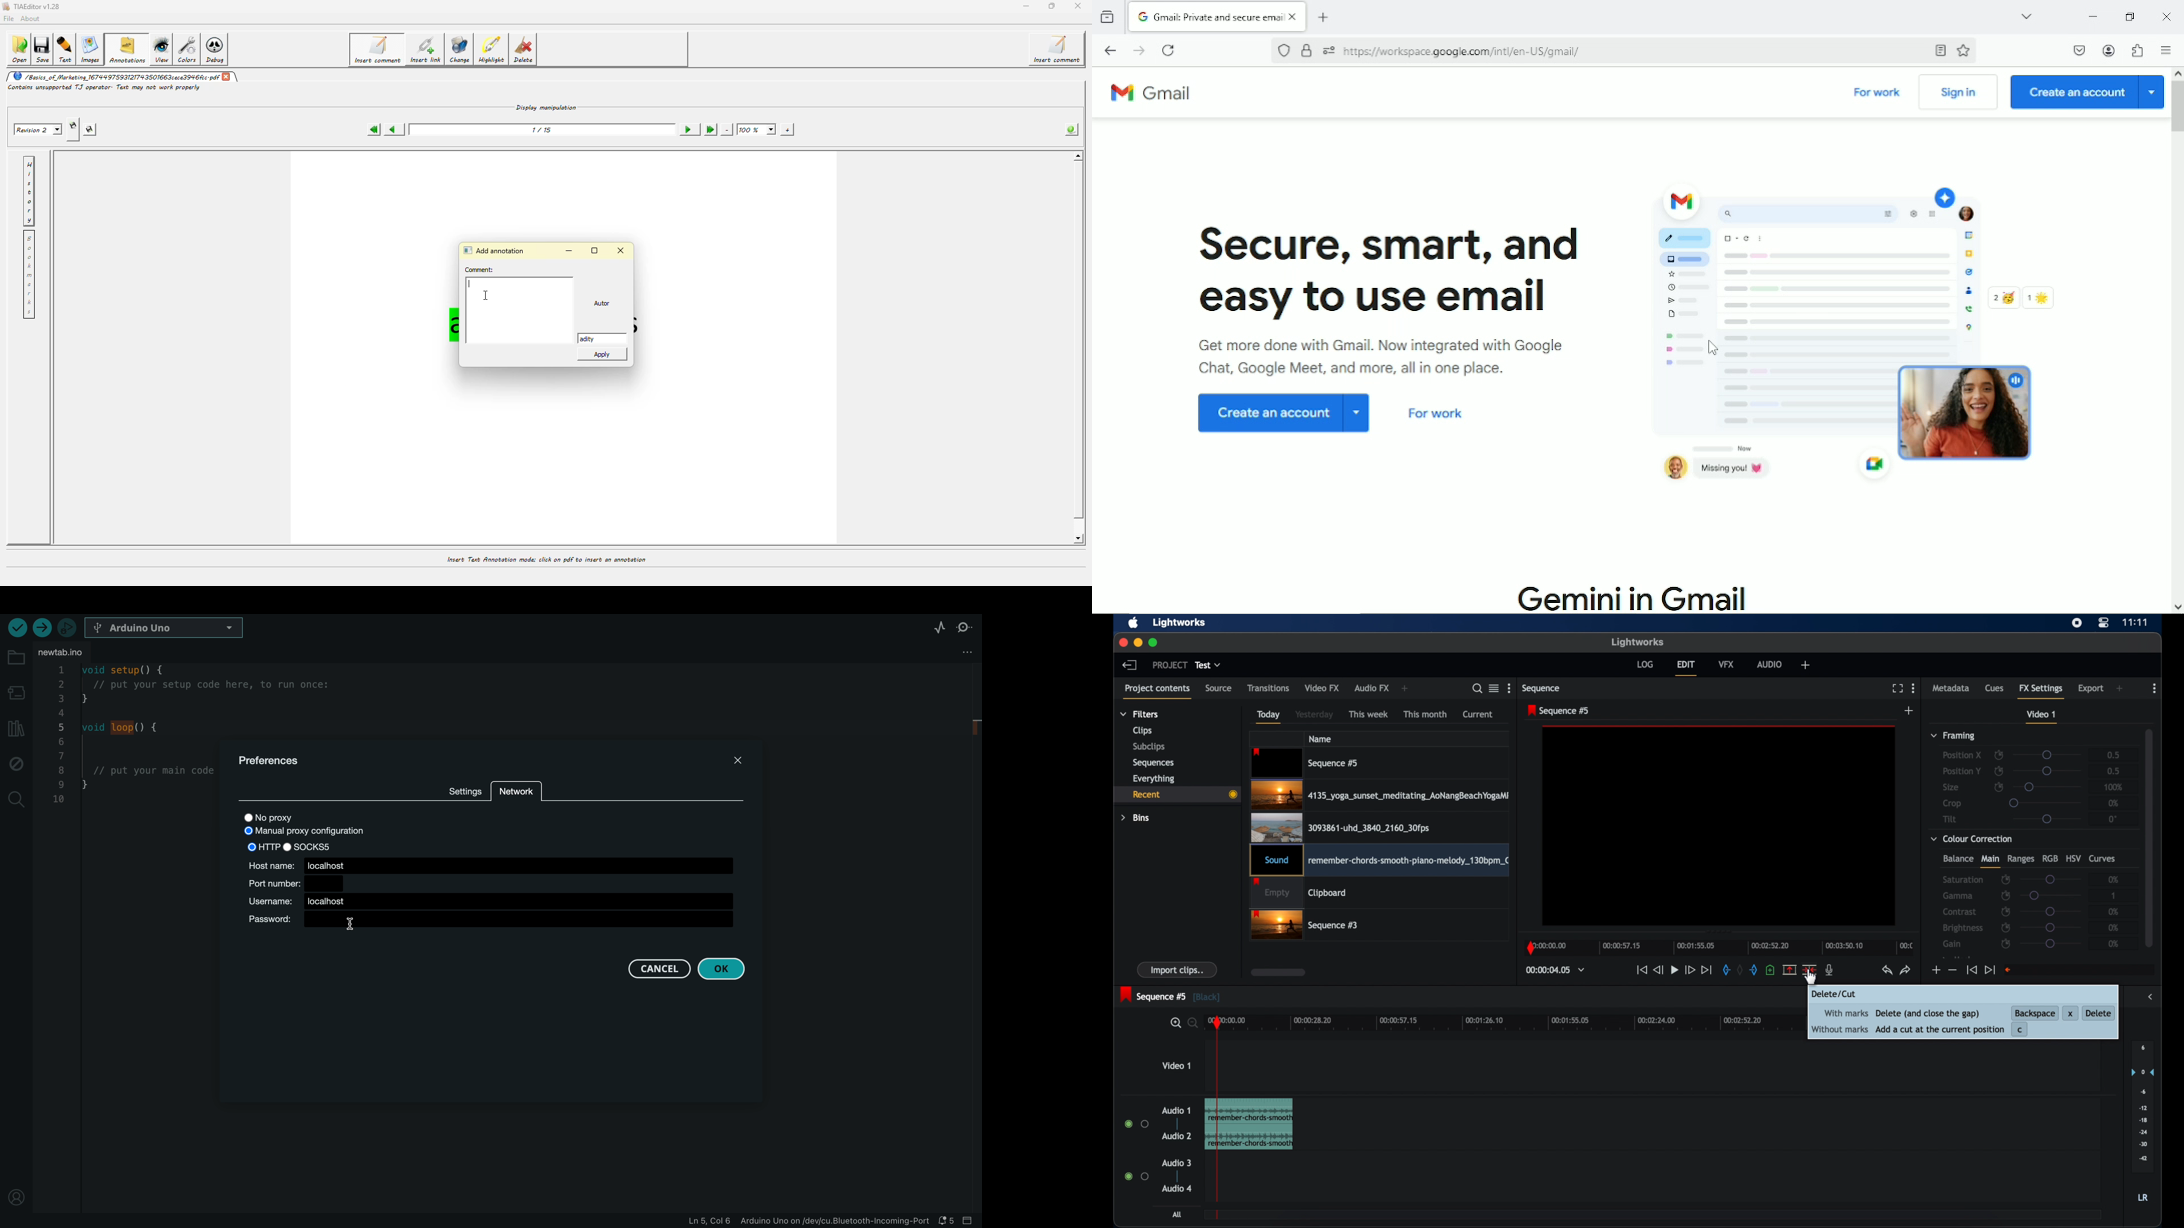 This screenshot has height=1232, width=2184. Describe the element at coordinates (1939, 1029) in the screenshot. I see `add a cut at the current position` at that location.